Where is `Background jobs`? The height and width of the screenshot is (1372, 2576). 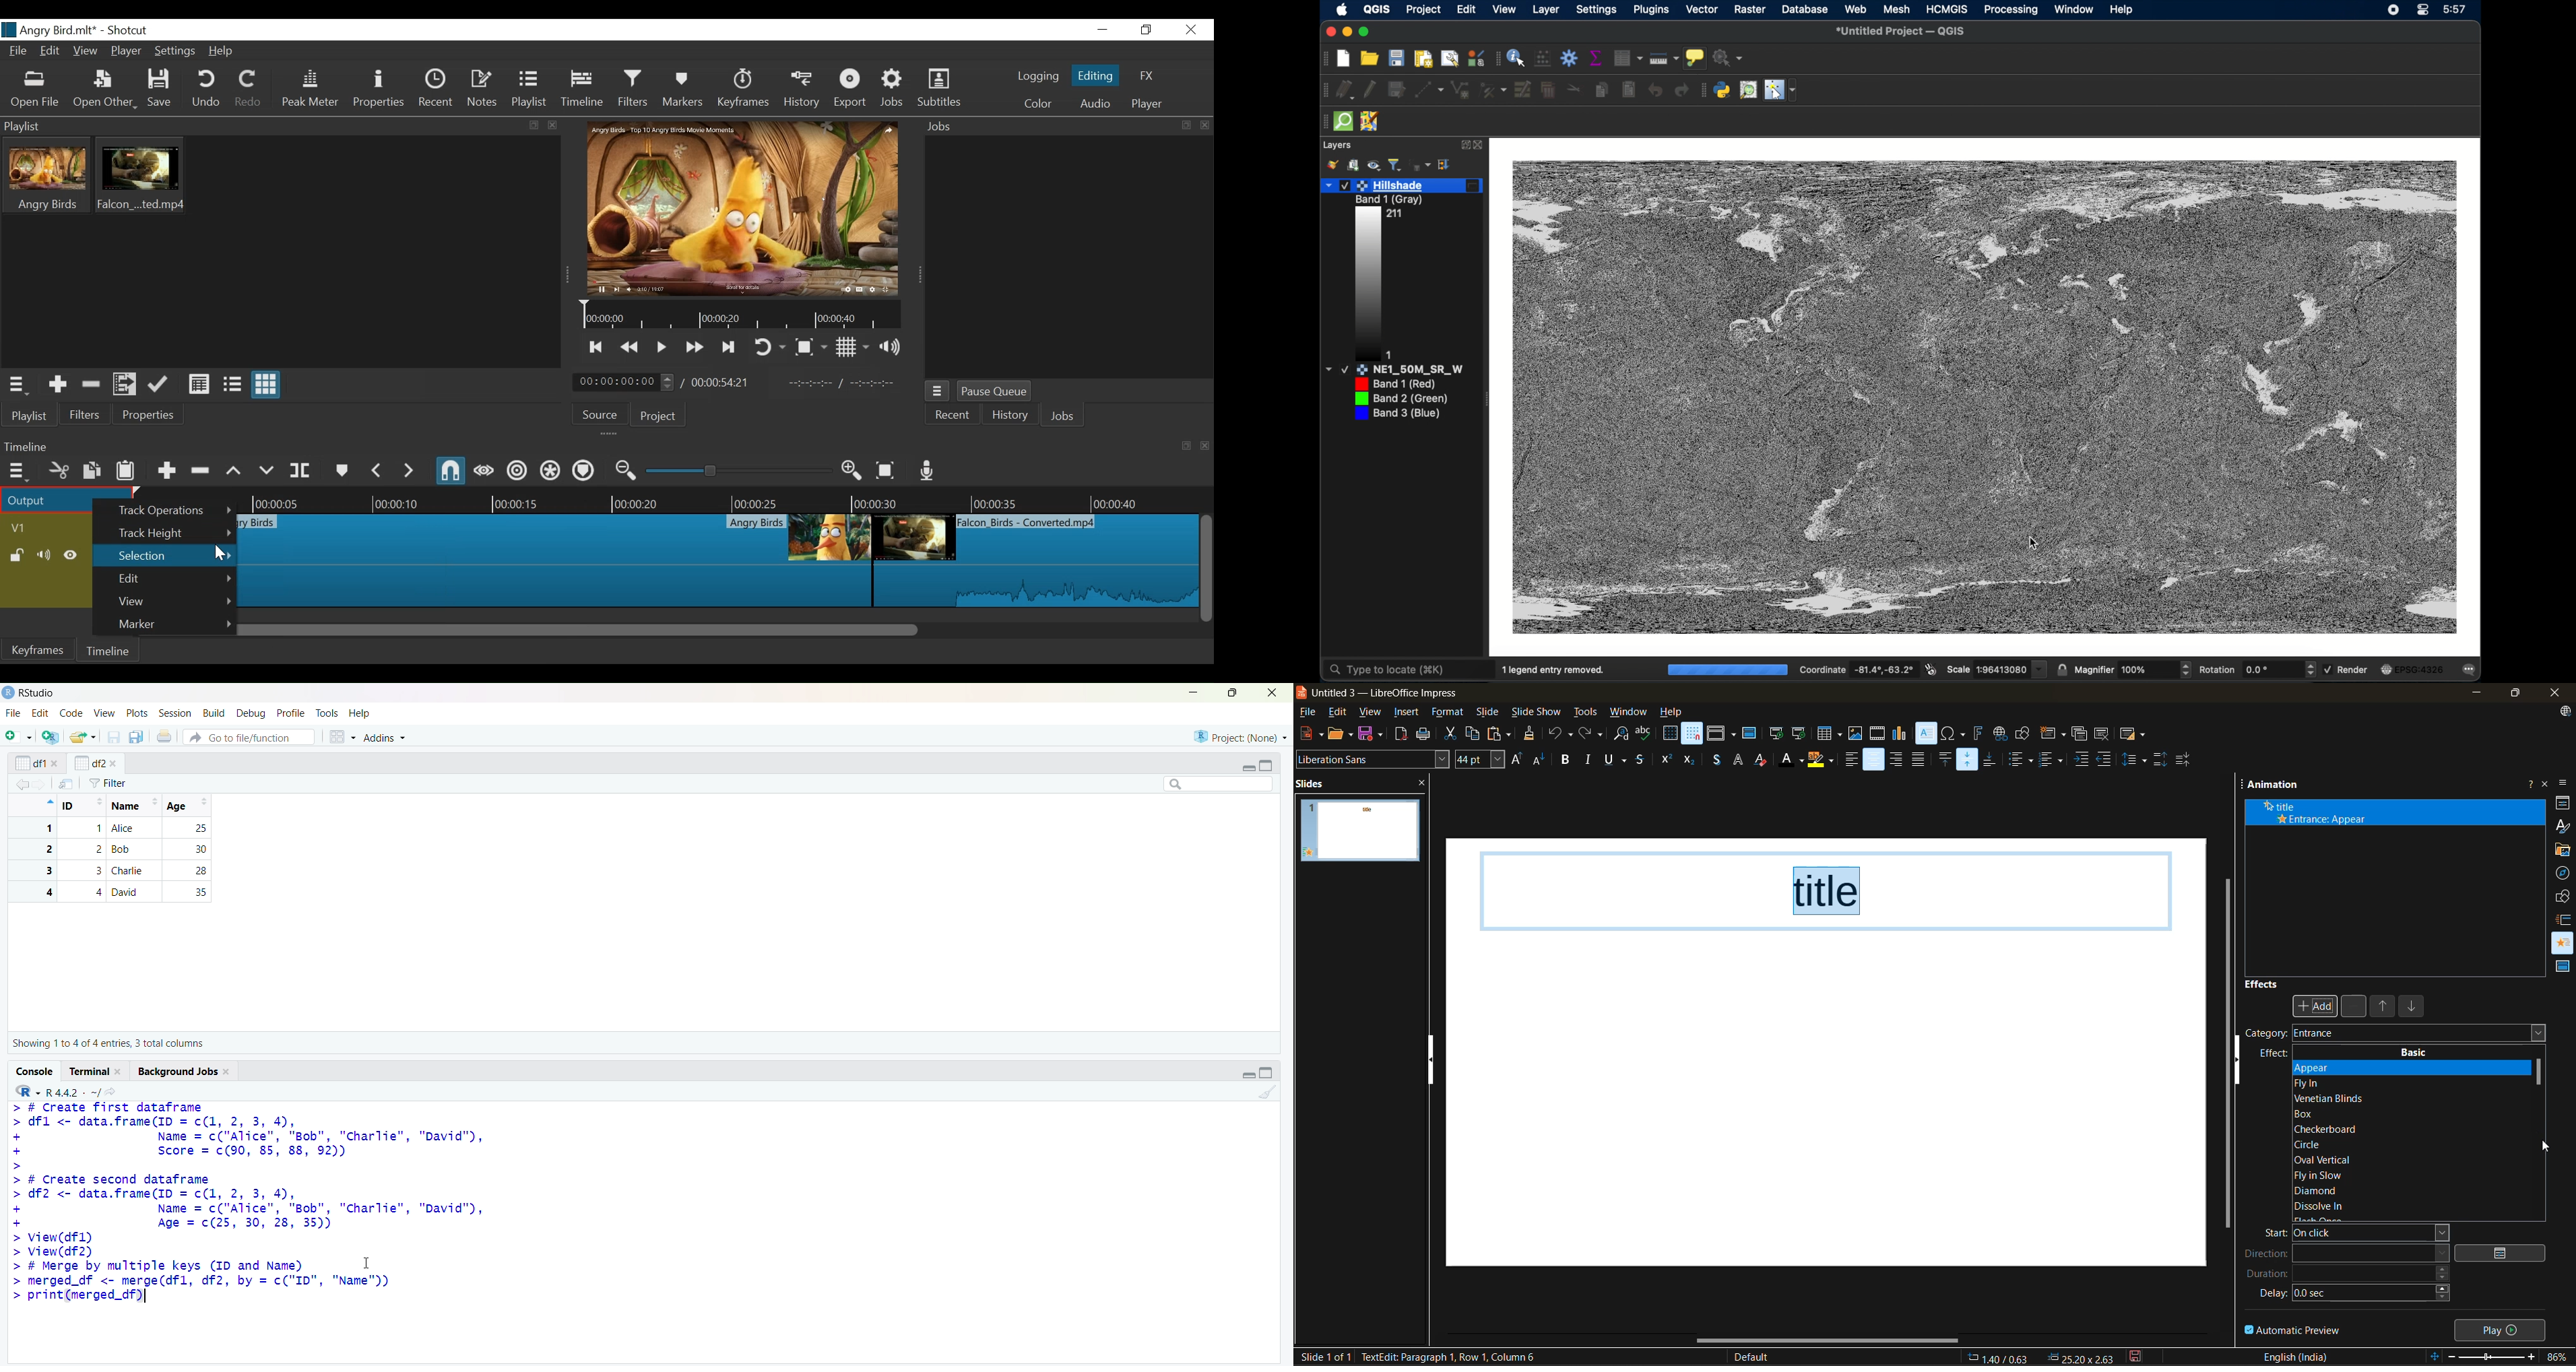
Background jobs is located at coordinates (178, 1072).